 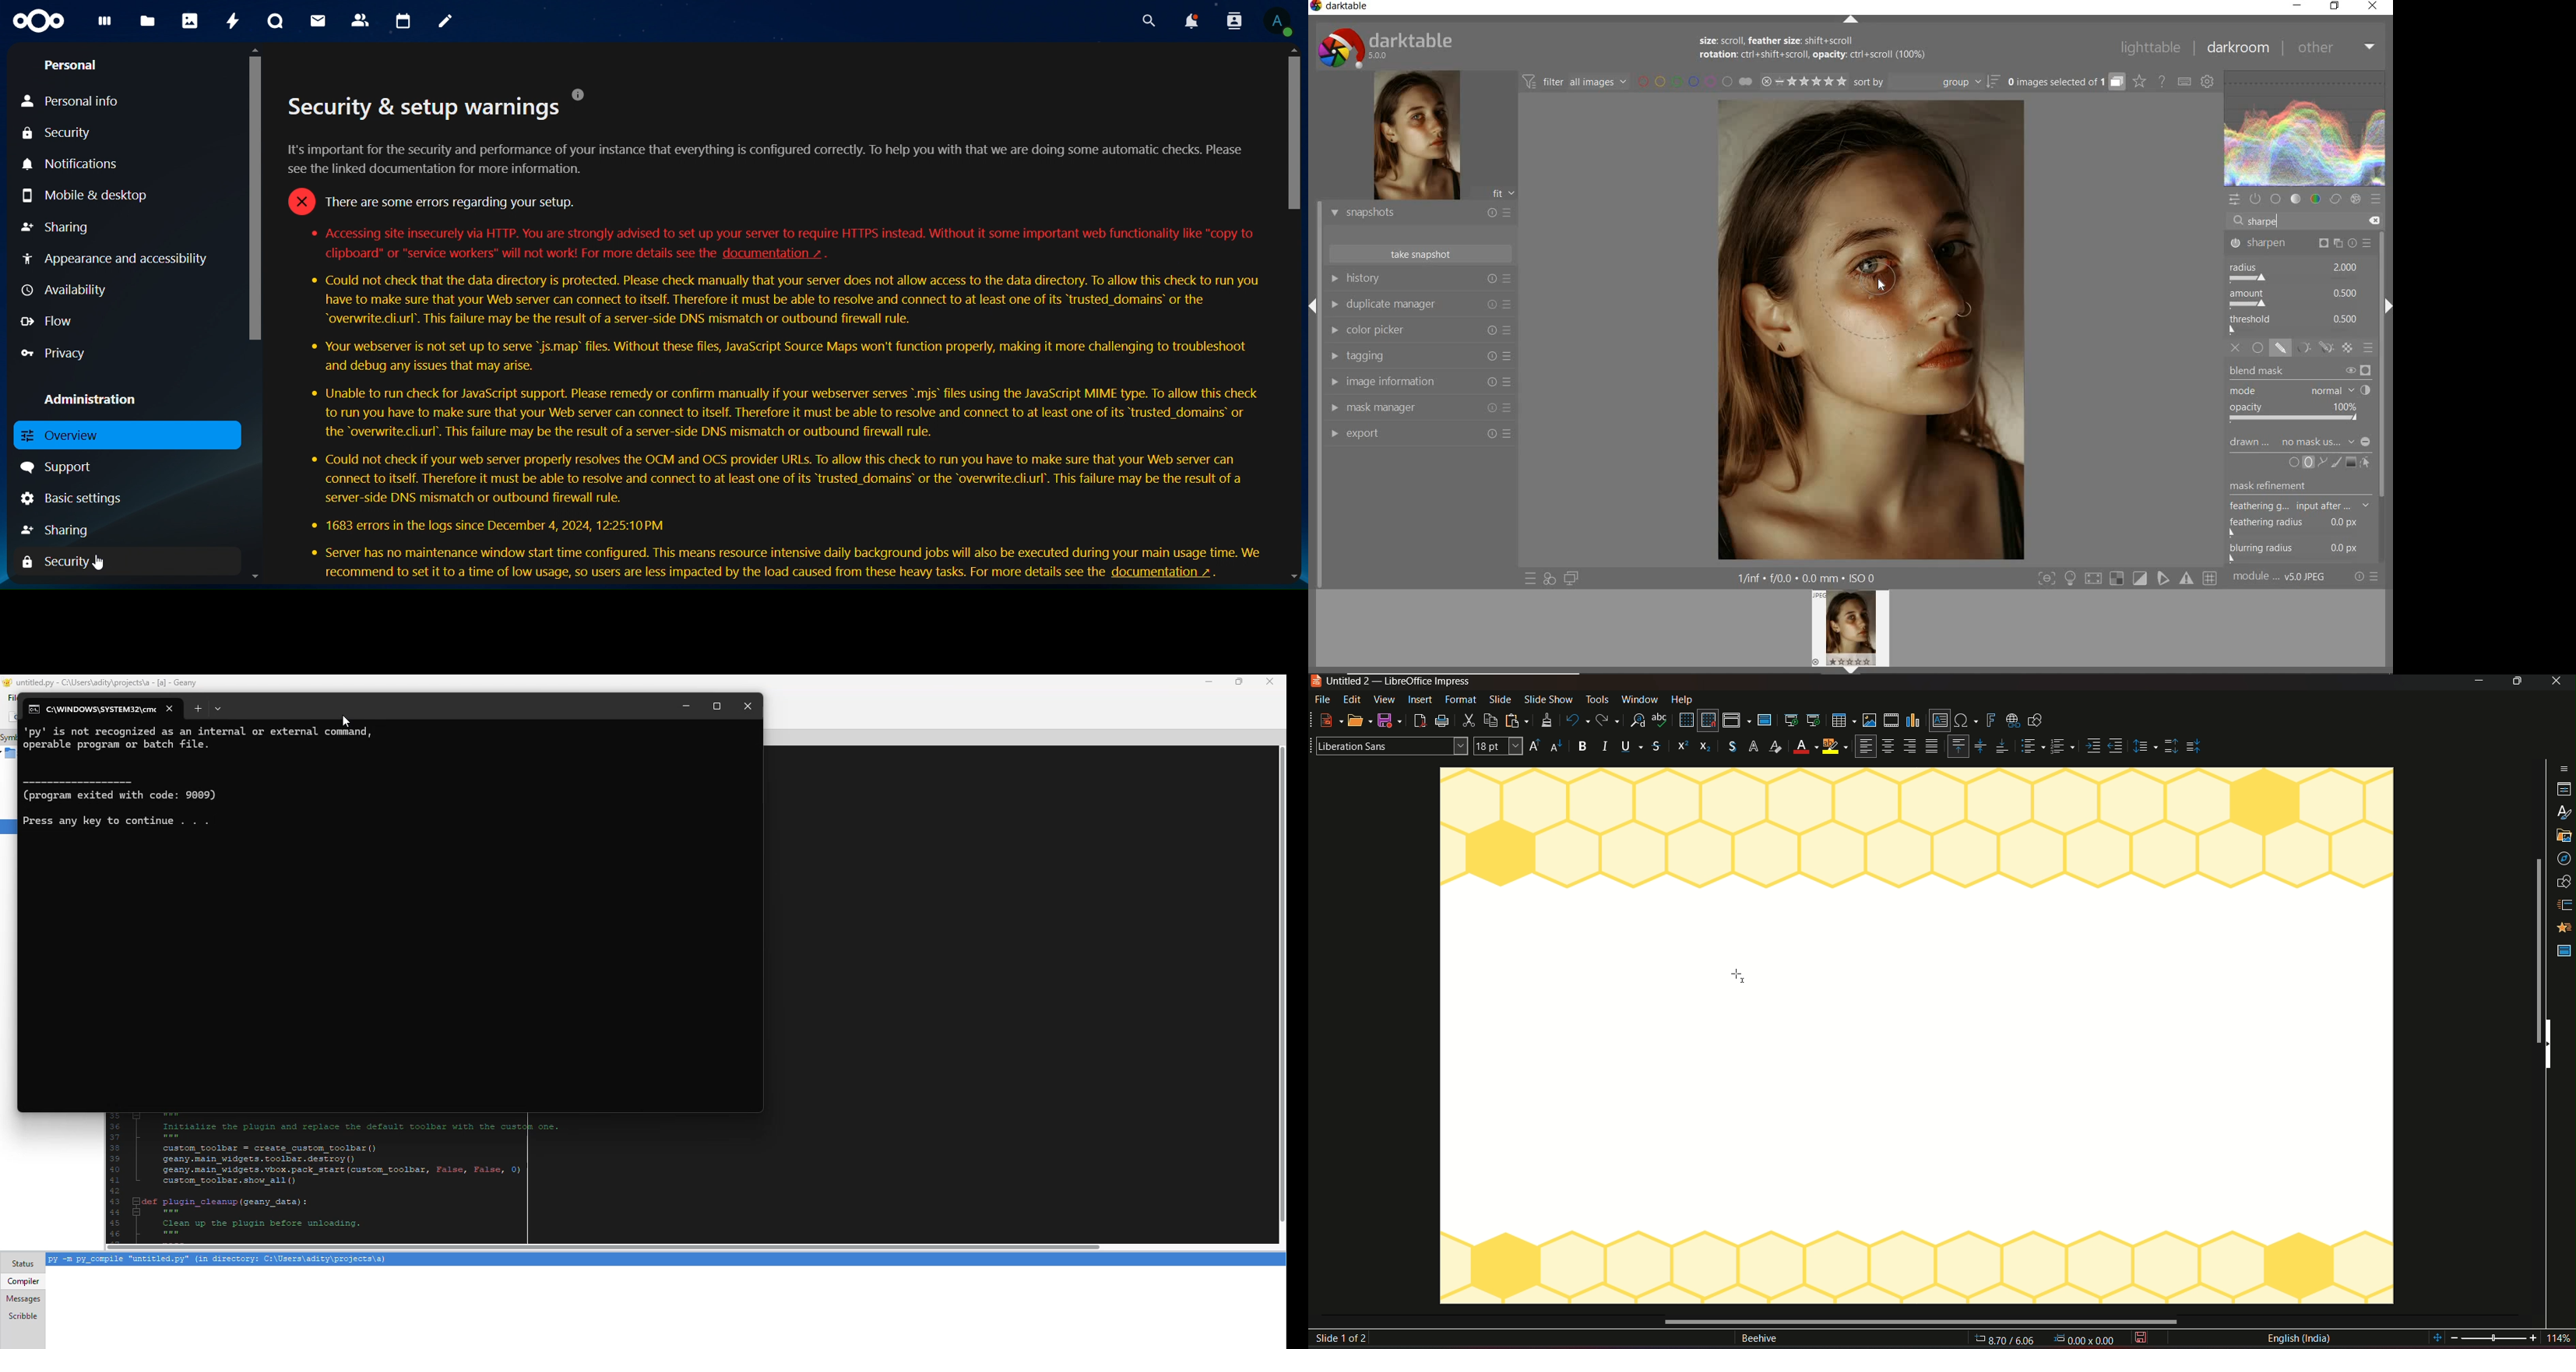 What do you see at coordinates (2209, 83) in the screenshot?
I see `show global preferences` at bounding box center [2209, 83].